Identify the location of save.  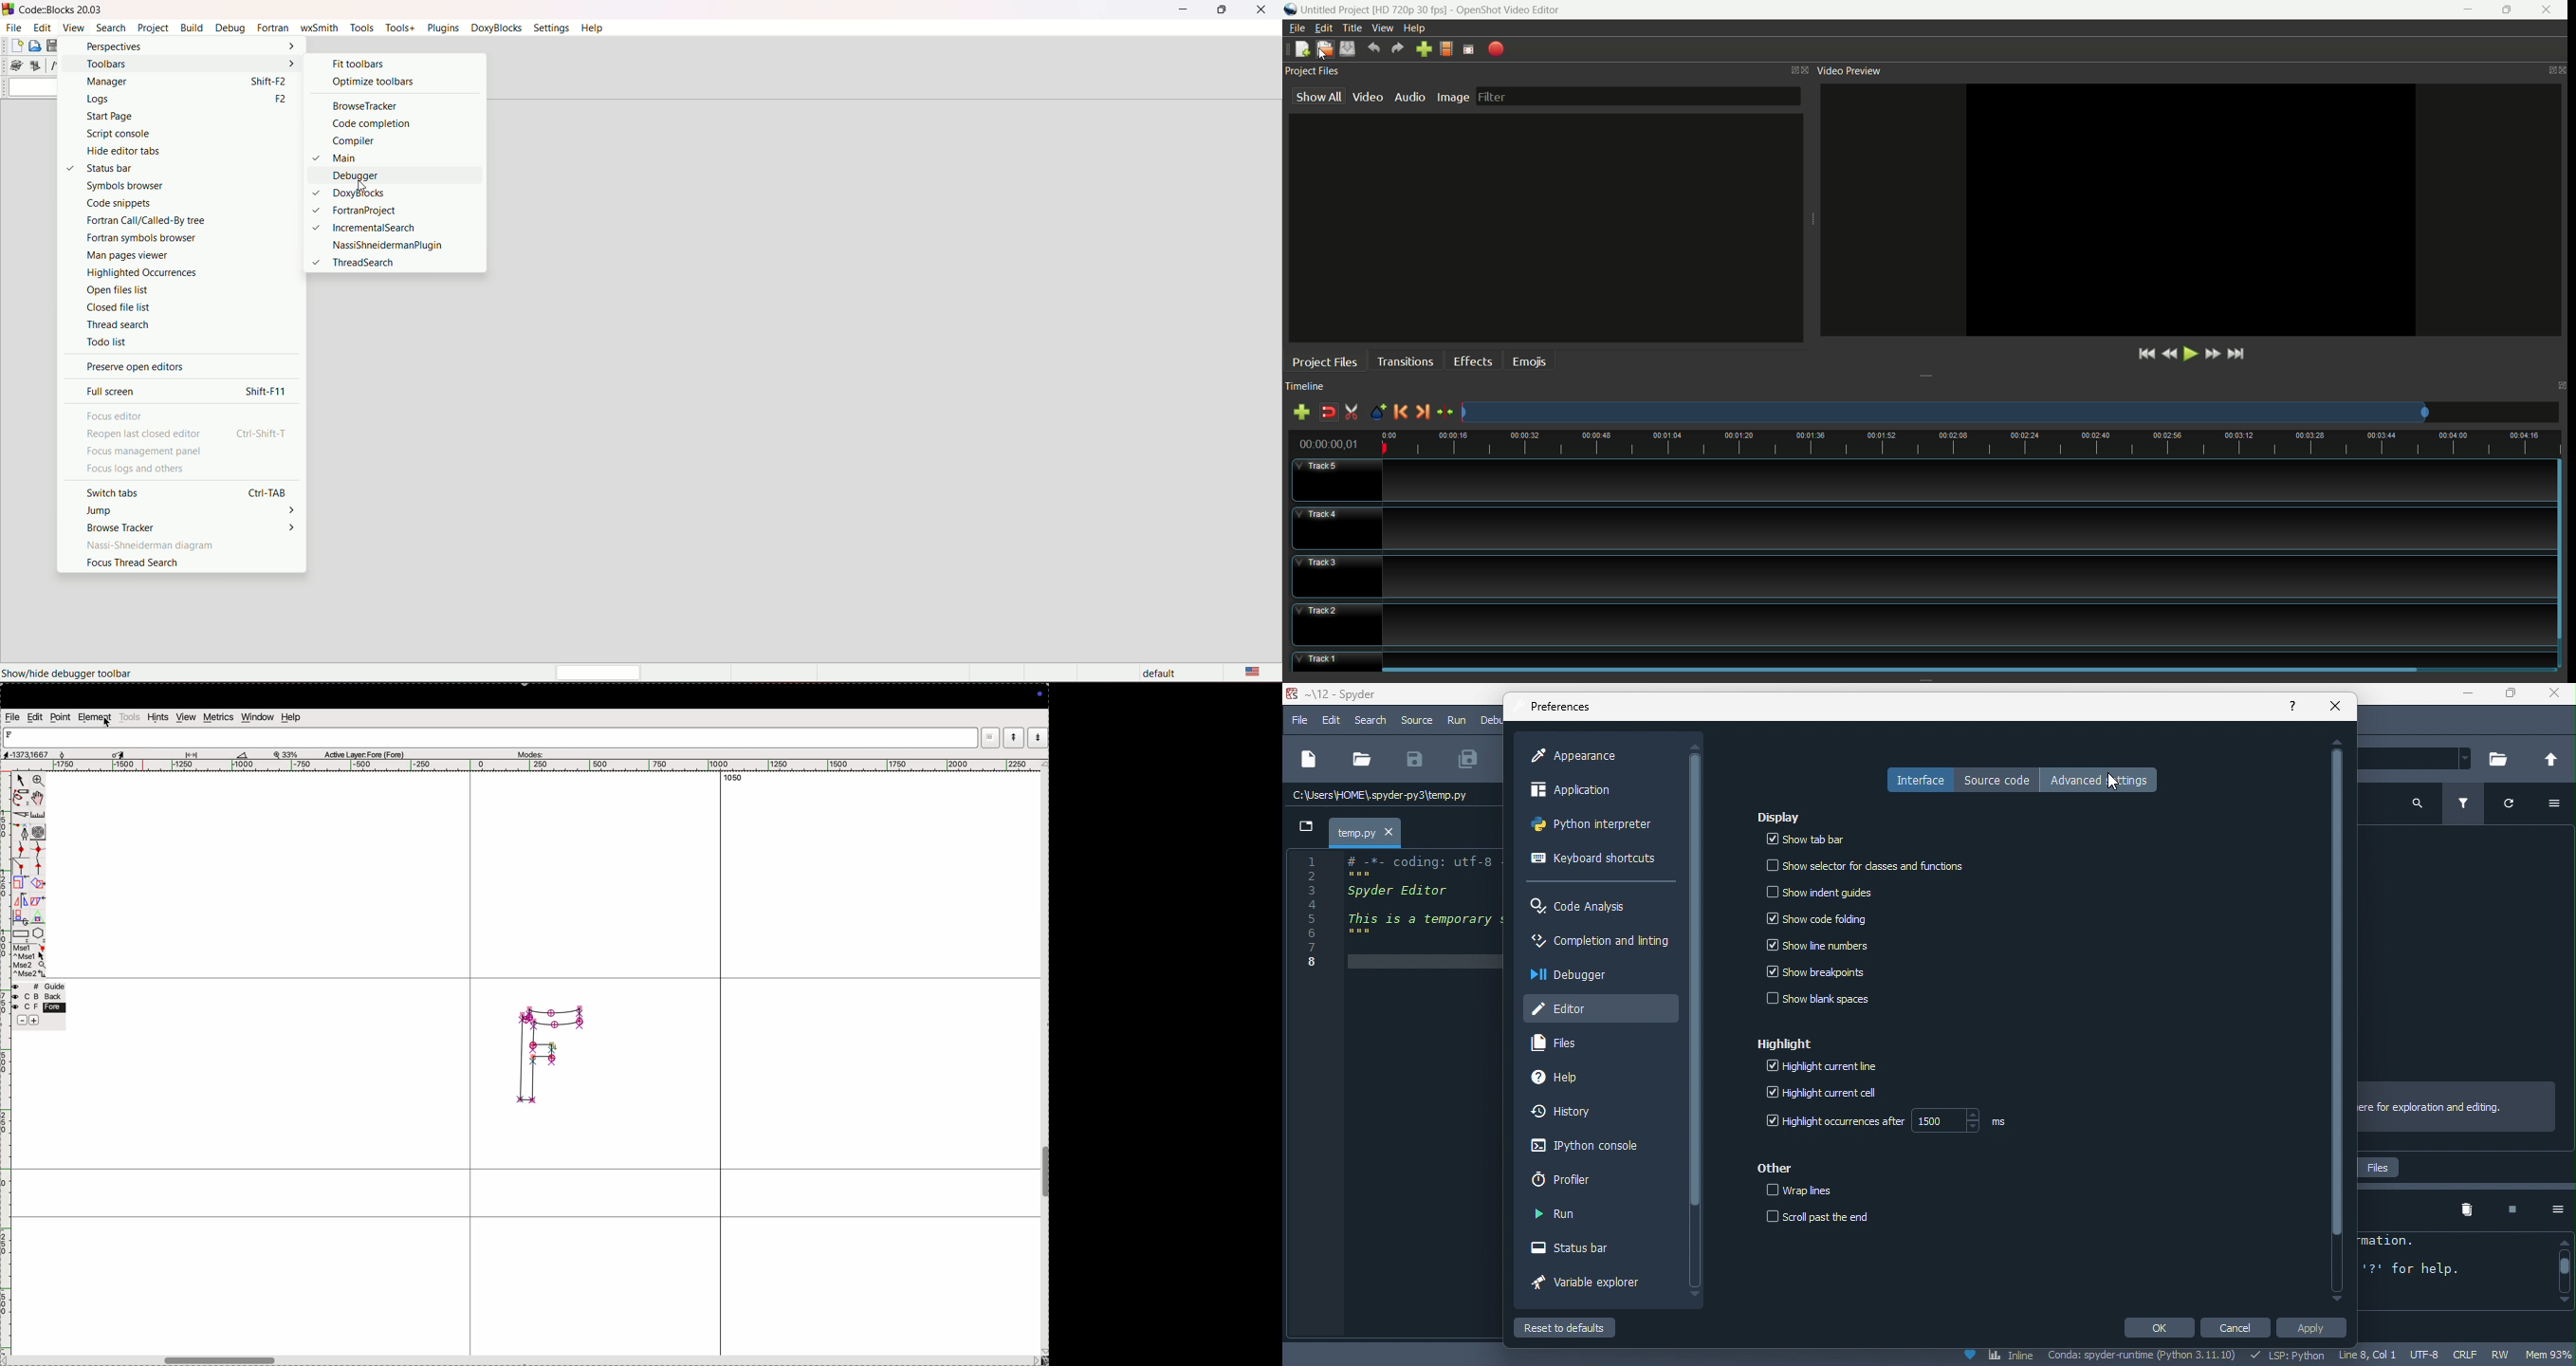
(1415, 760).